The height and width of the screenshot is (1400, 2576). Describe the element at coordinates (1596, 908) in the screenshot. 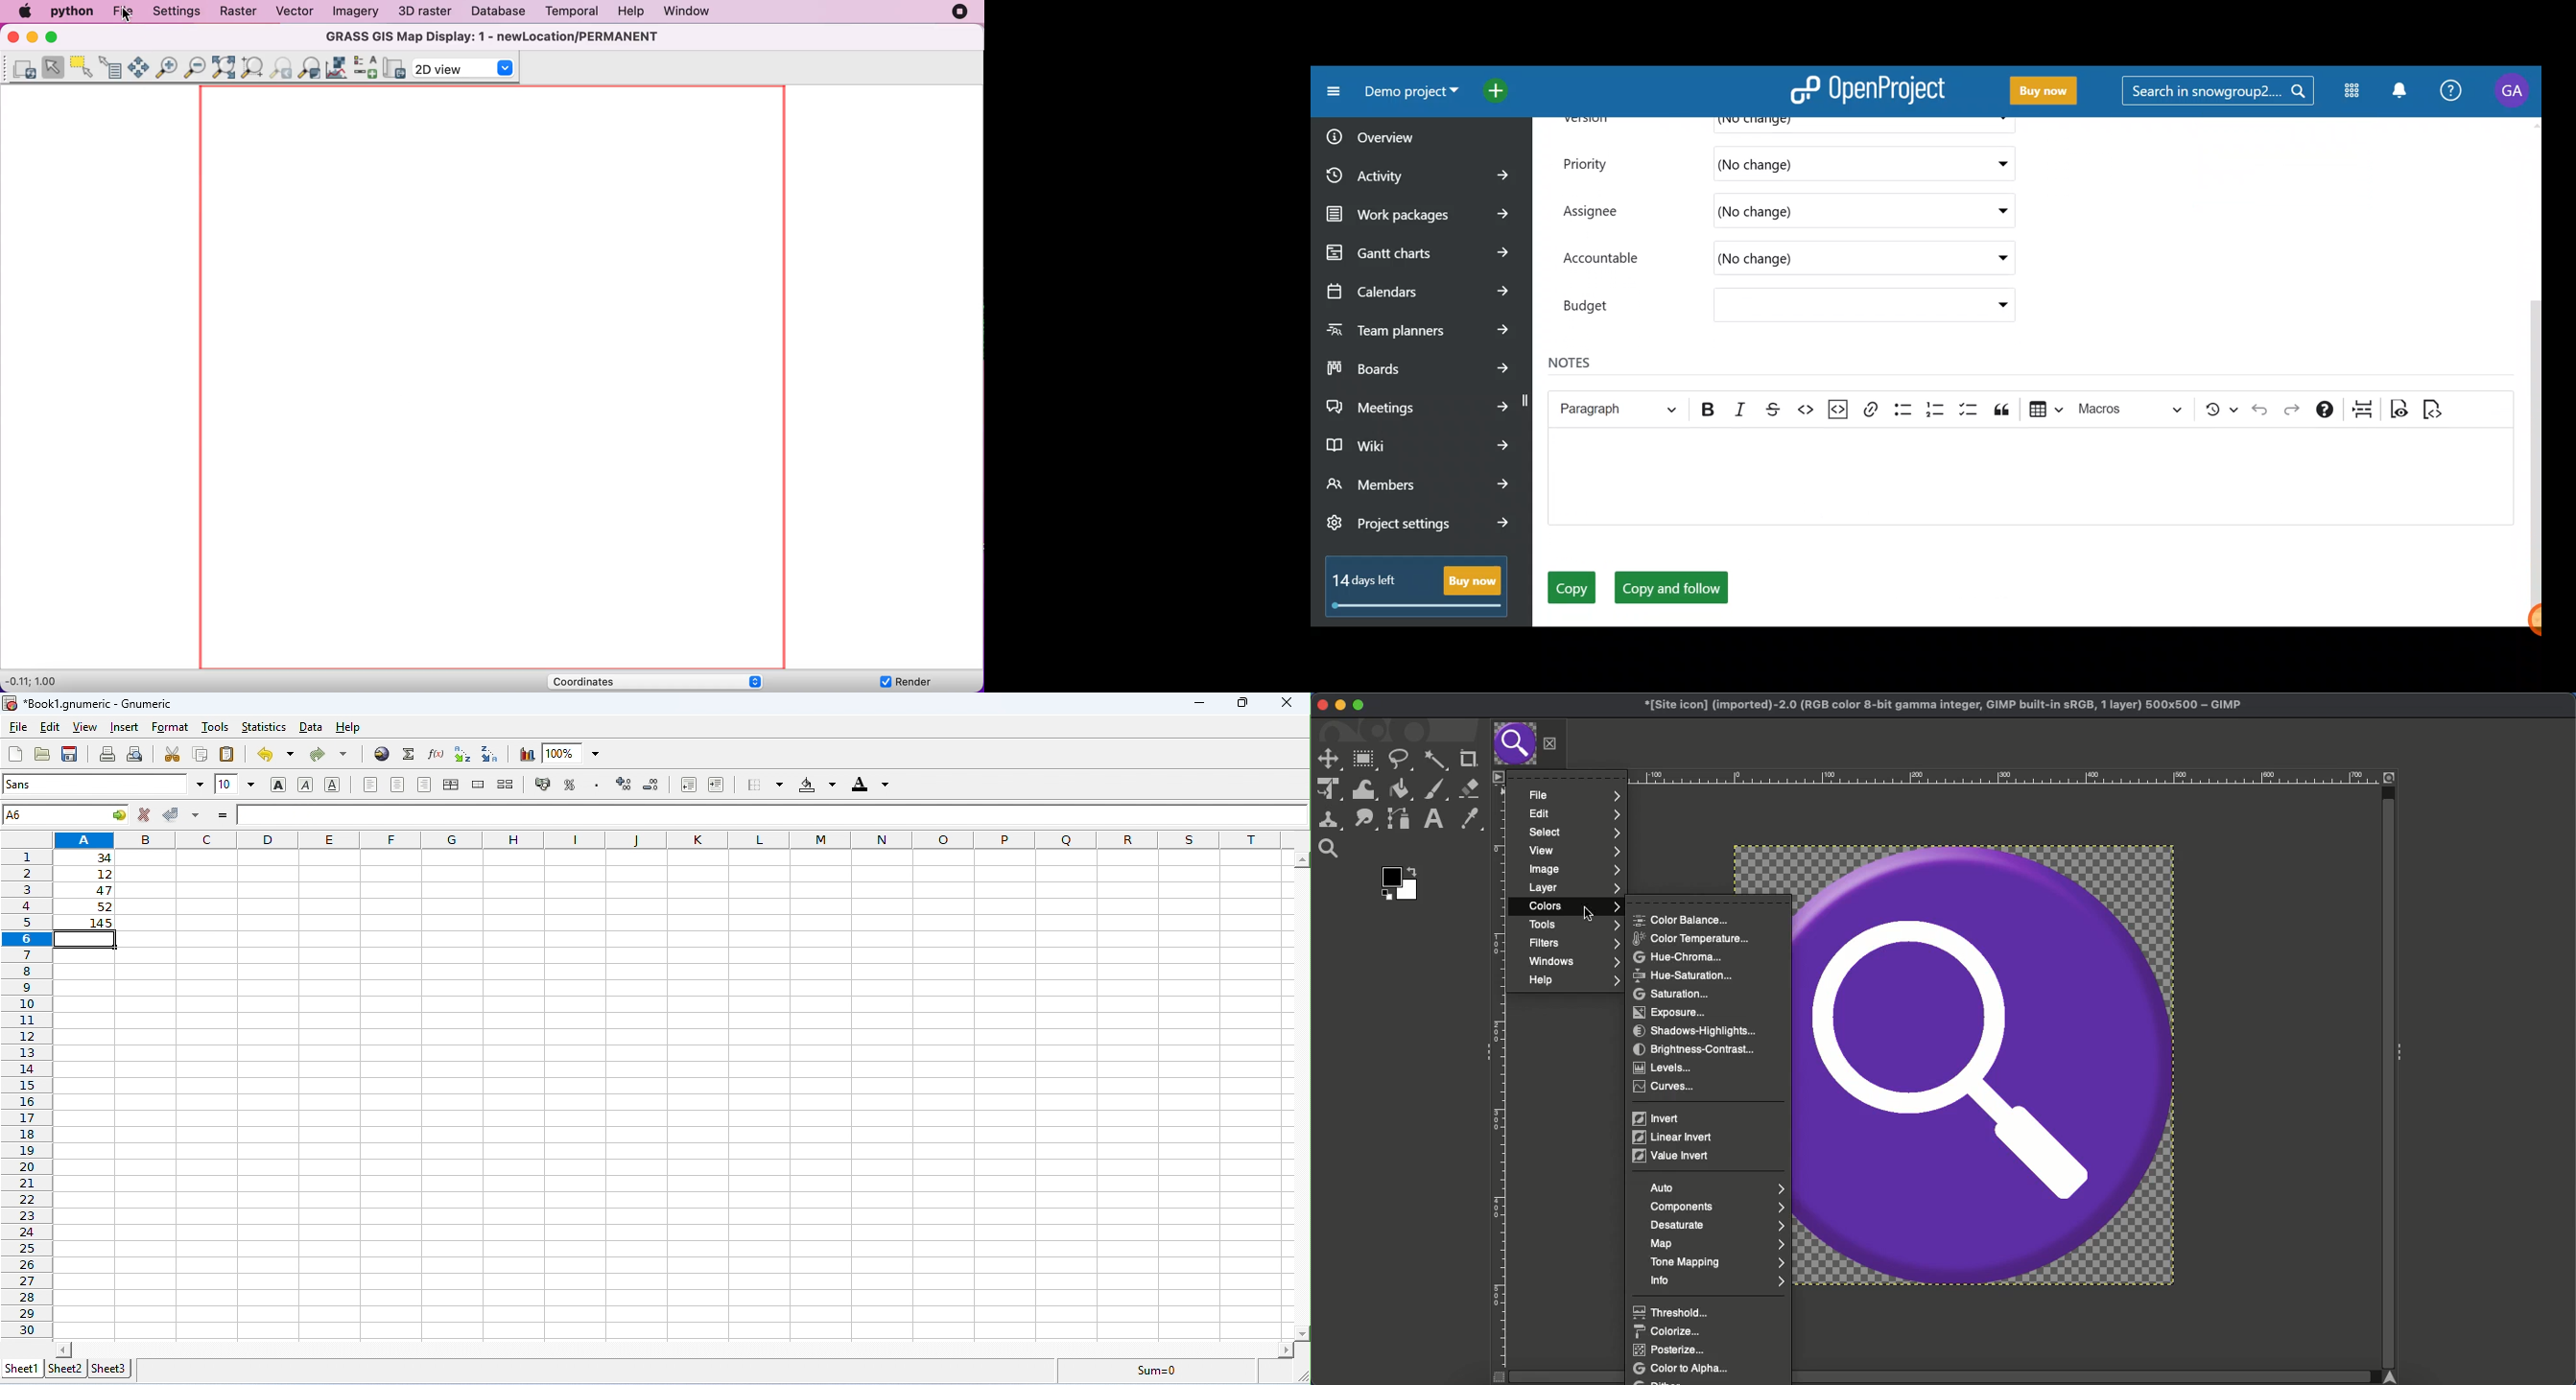

I see `cursor` at that location.